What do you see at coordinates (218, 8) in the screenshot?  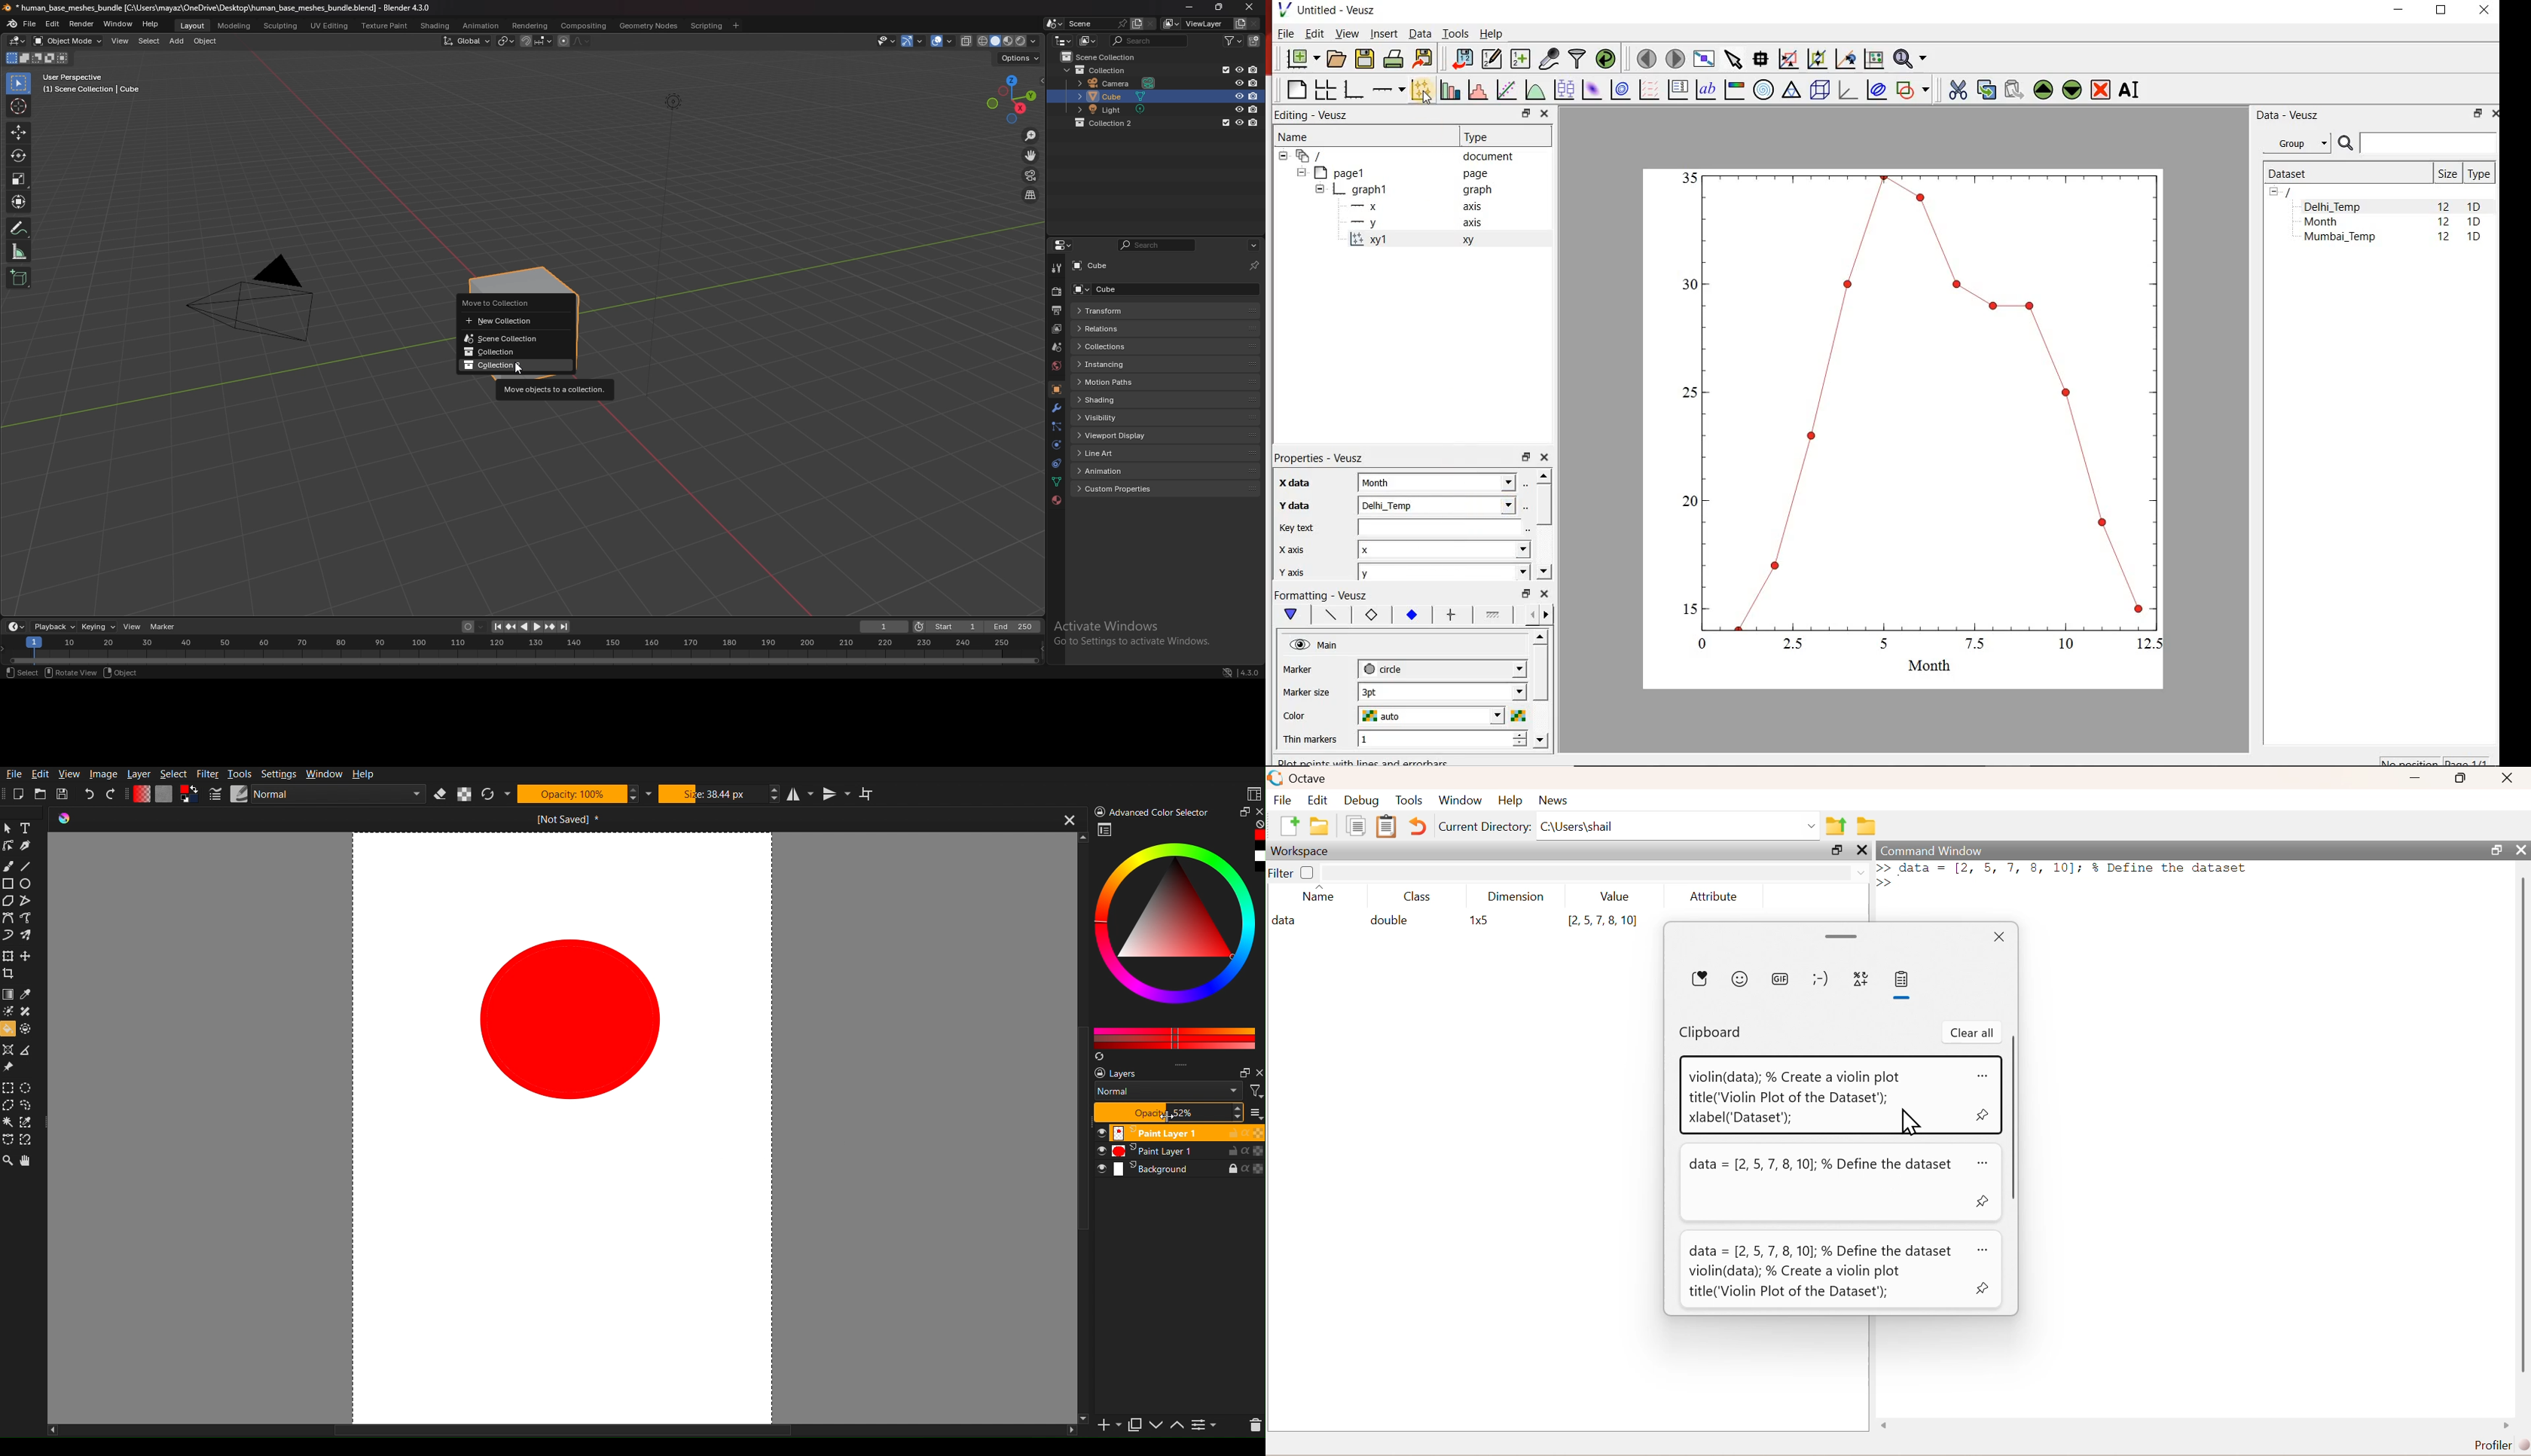 I see `title` at bounding box center [218, 8].